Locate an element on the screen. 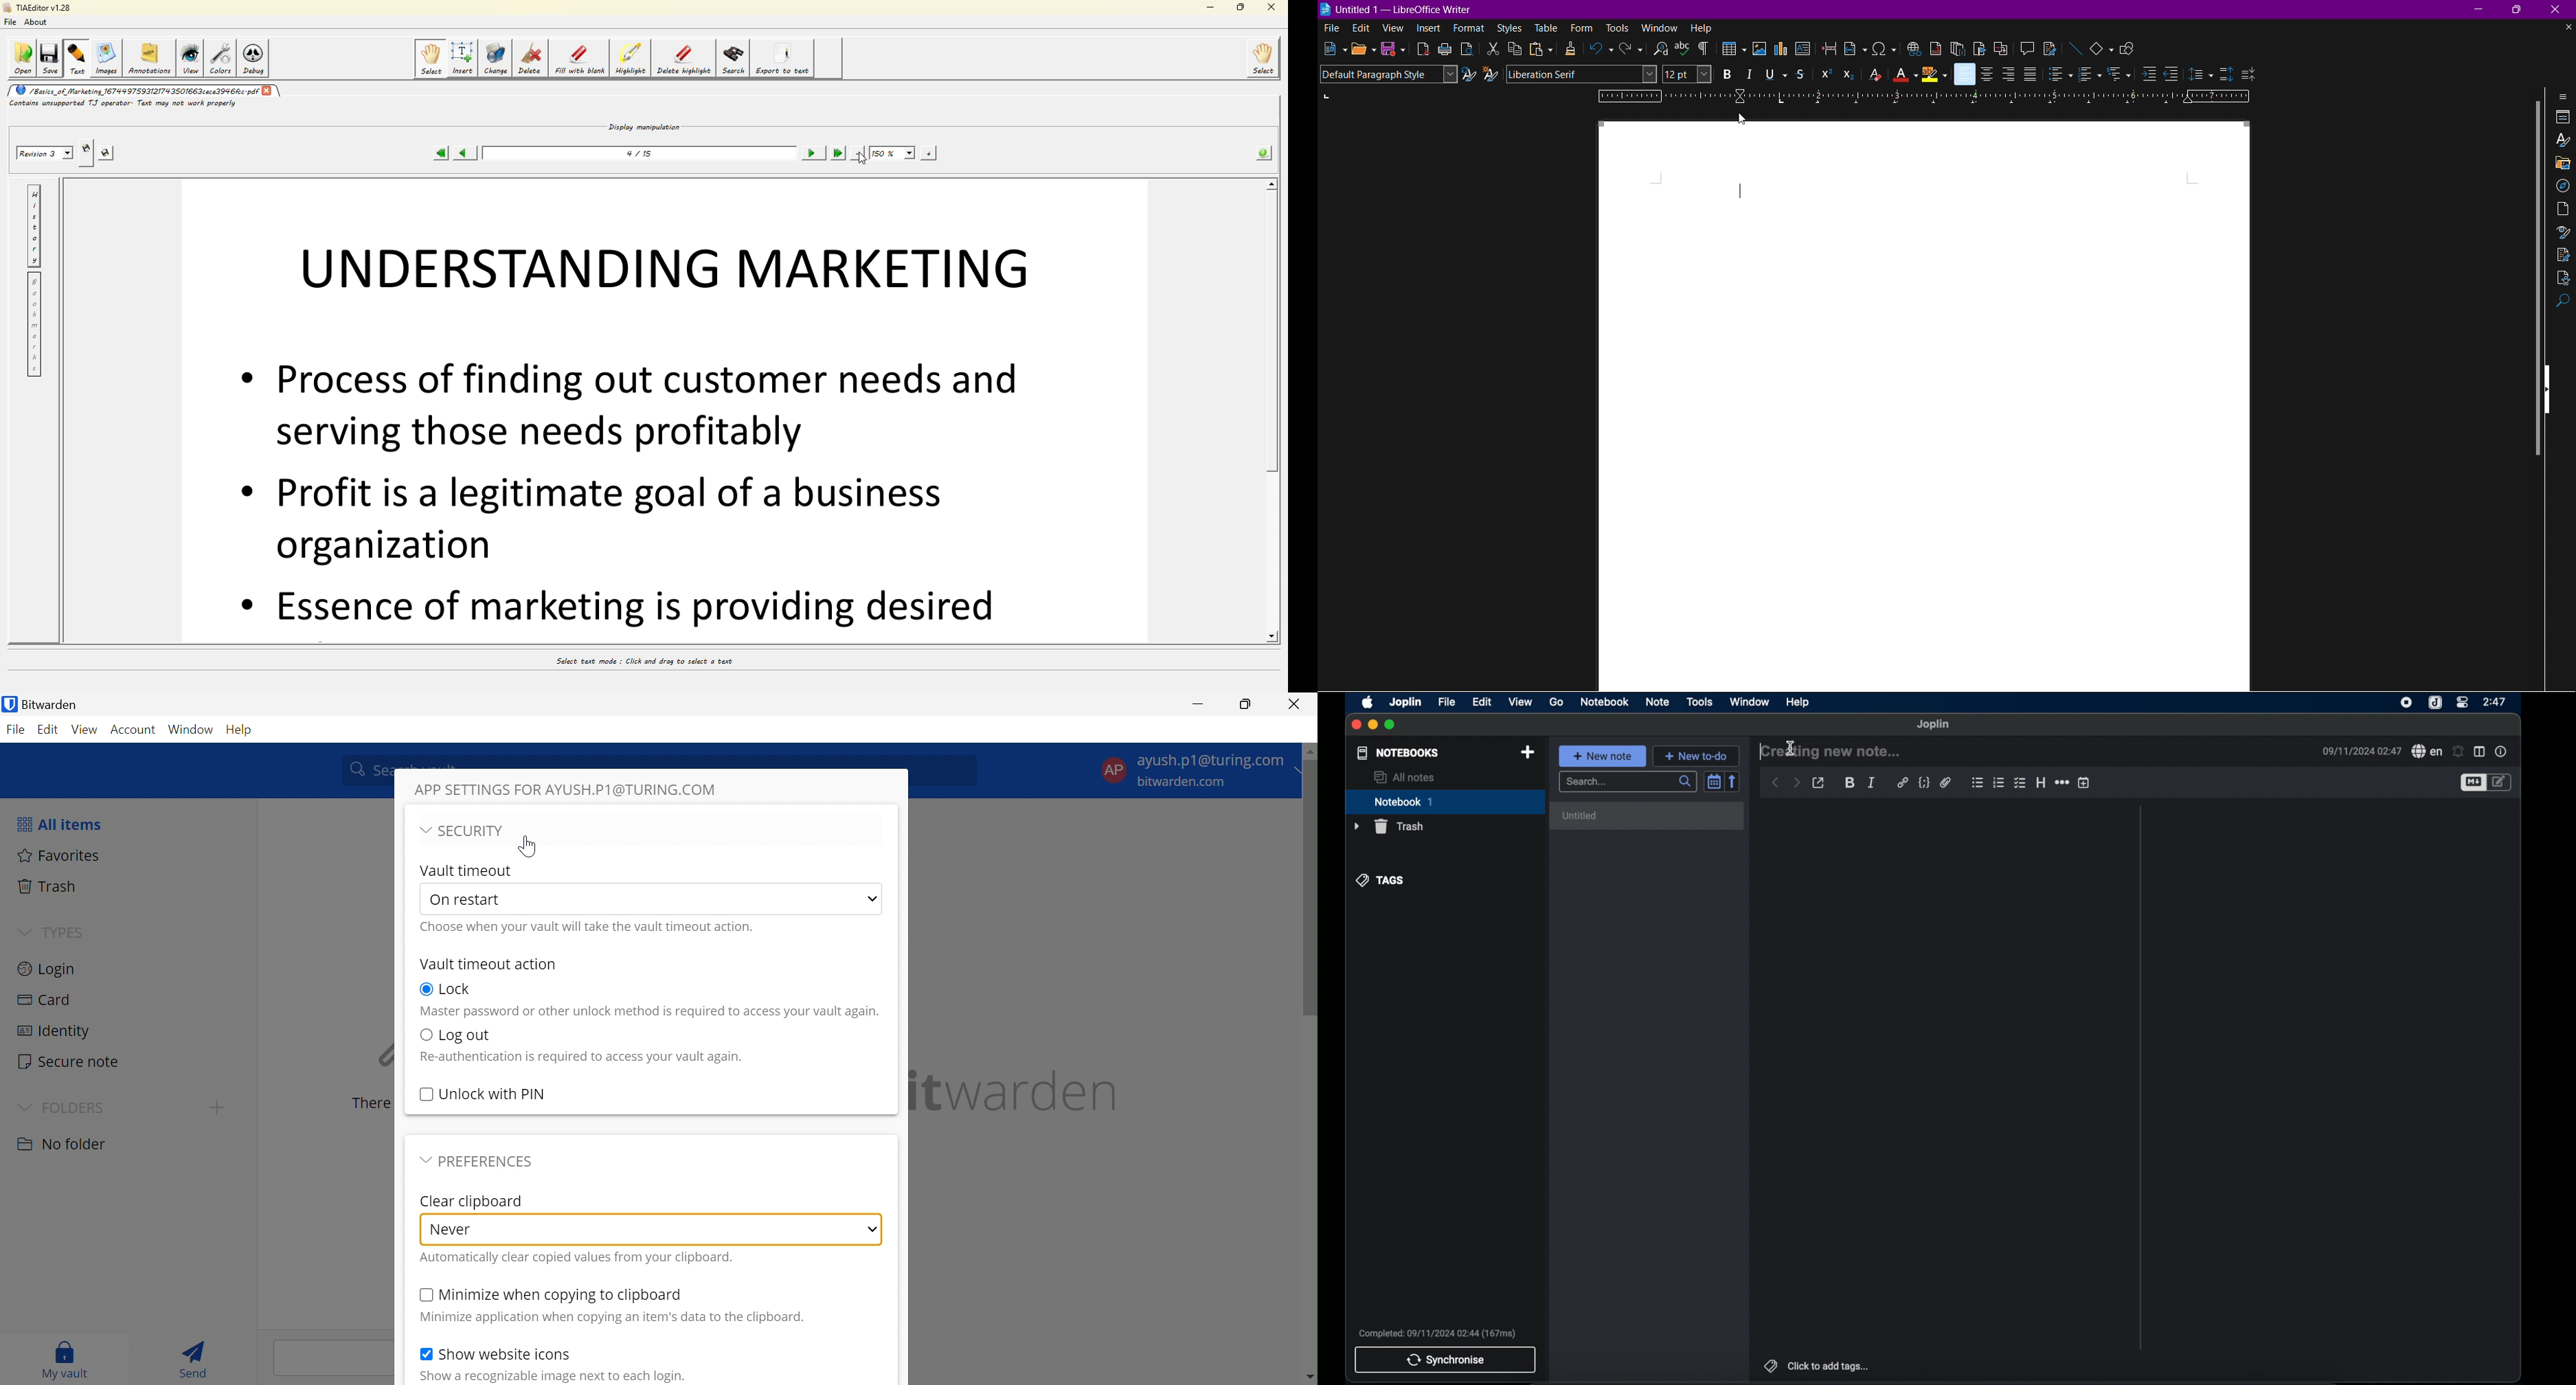 The image size is (2576, 1400). code is located at coordinates (1923, 783).